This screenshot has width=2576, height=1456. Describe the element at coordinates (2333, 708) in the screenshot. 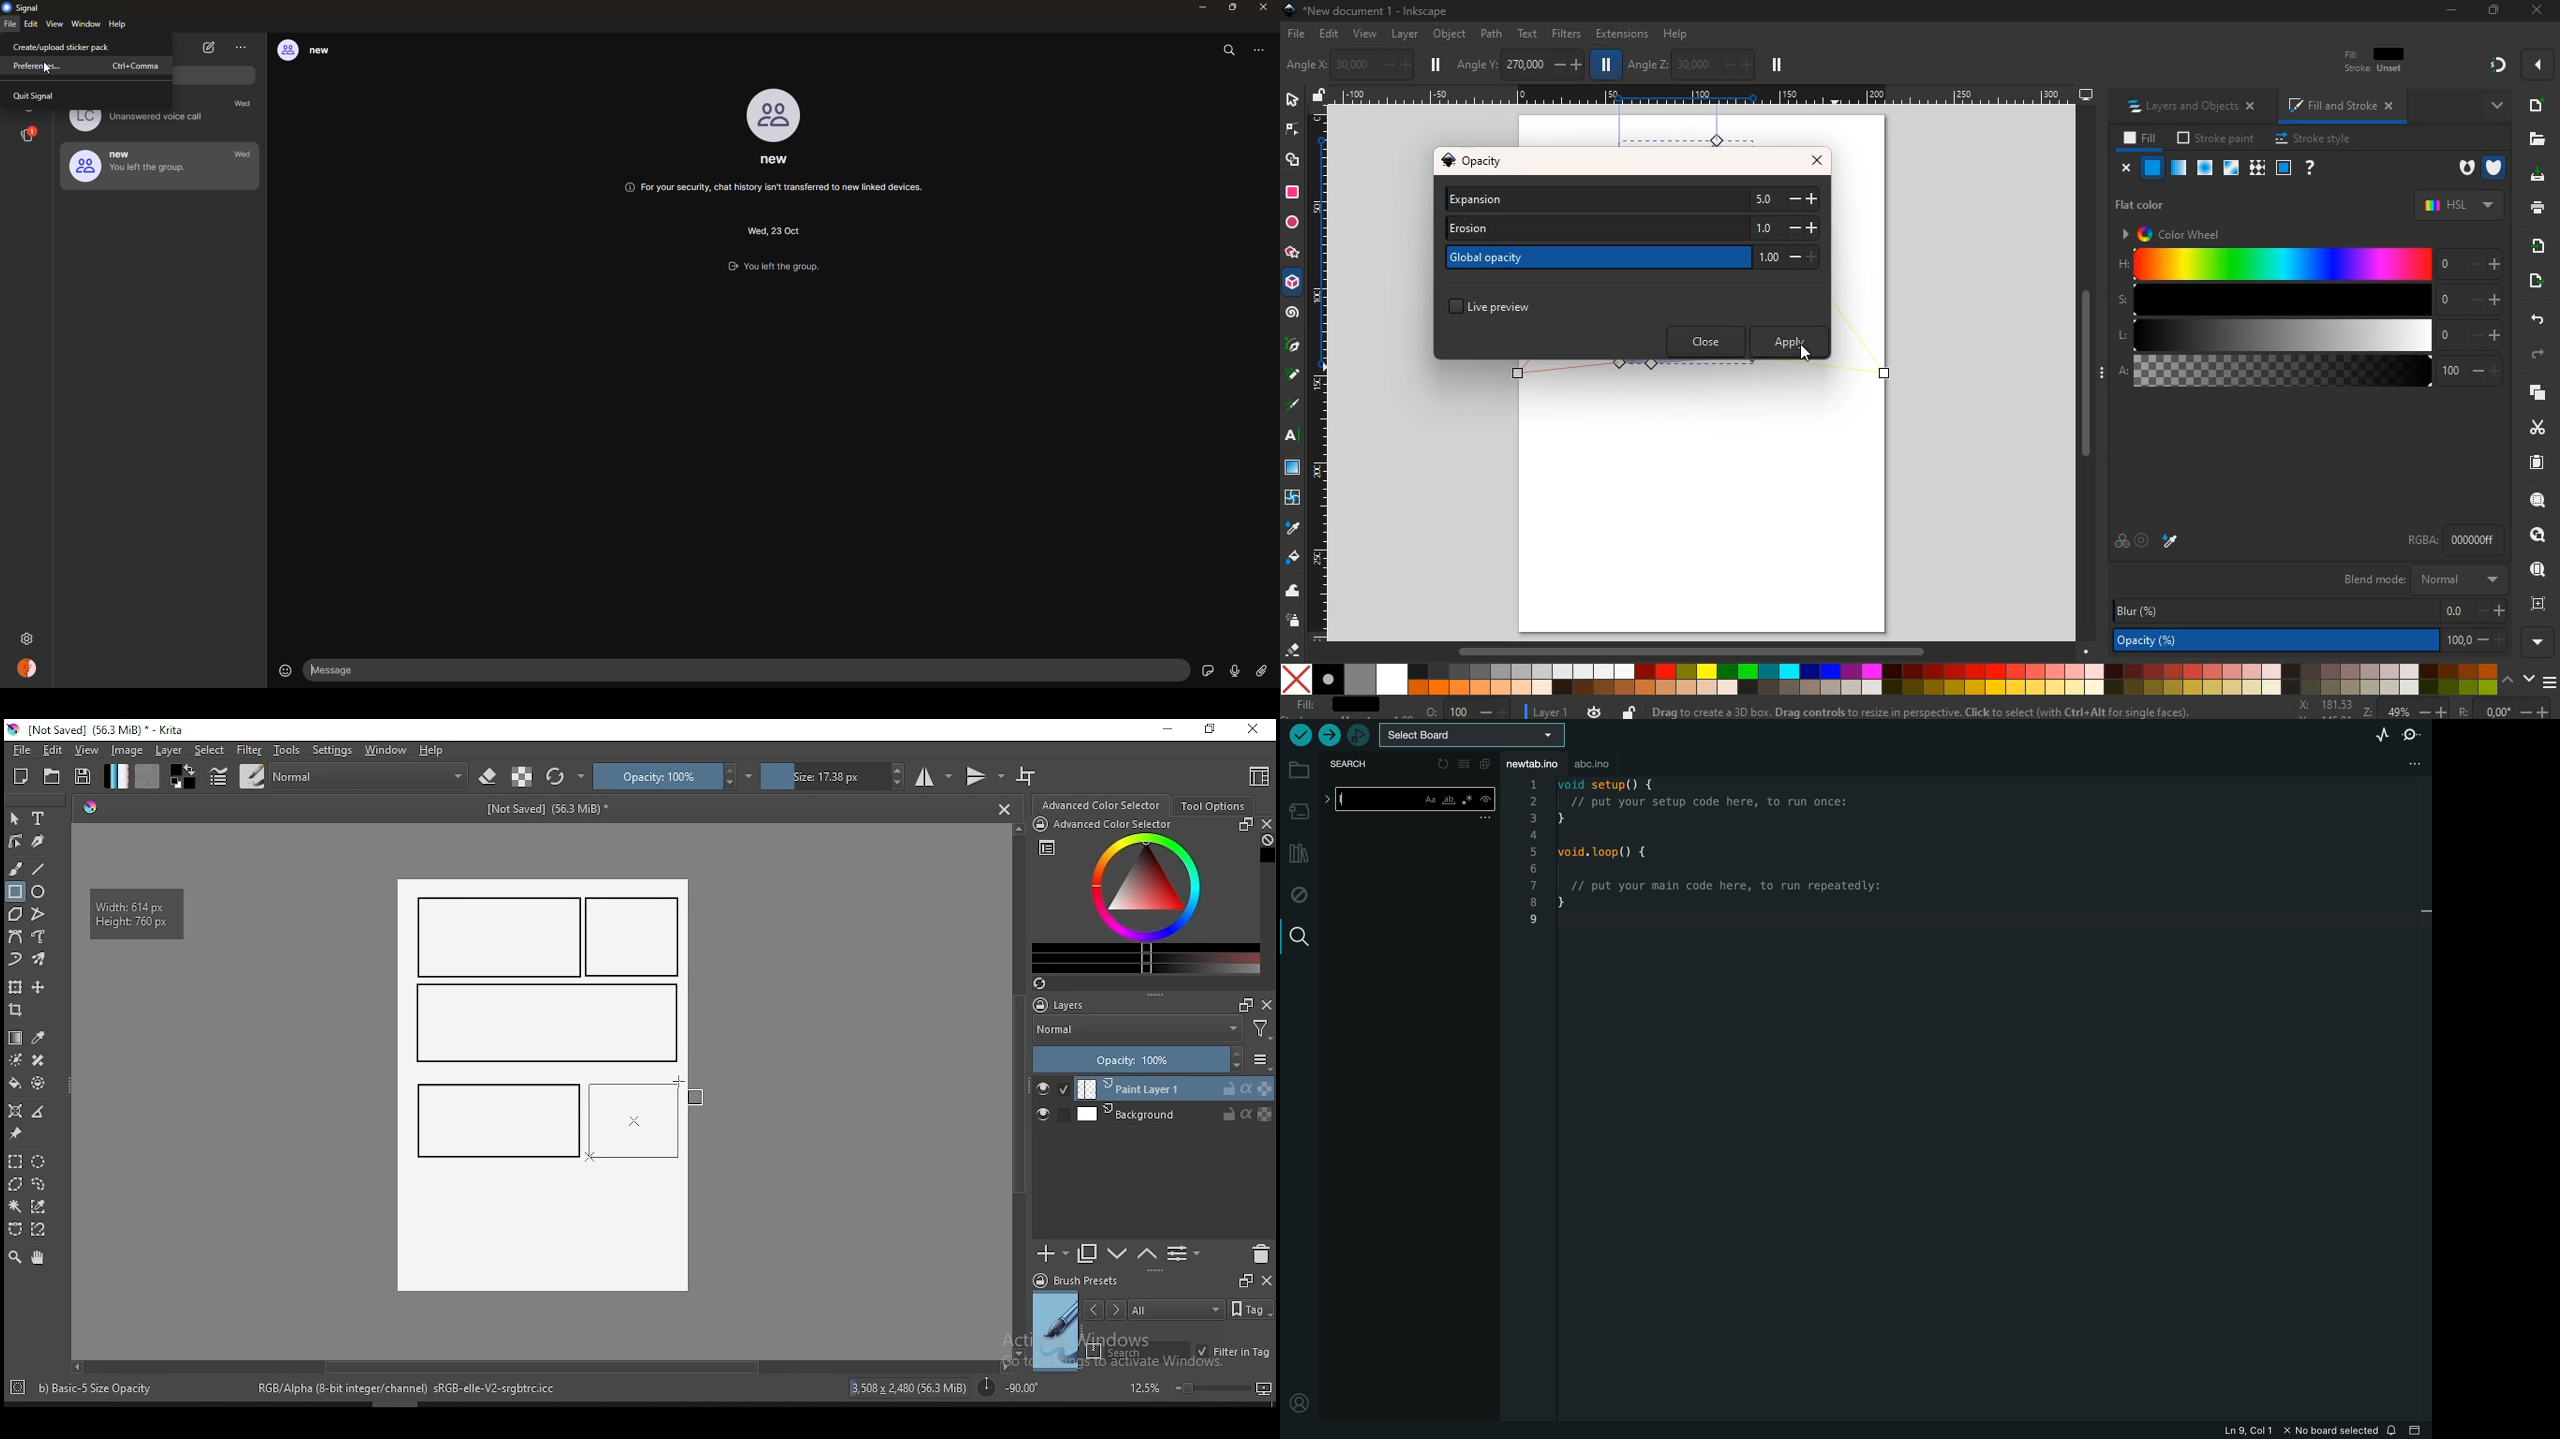

I see `zoom` at that location.